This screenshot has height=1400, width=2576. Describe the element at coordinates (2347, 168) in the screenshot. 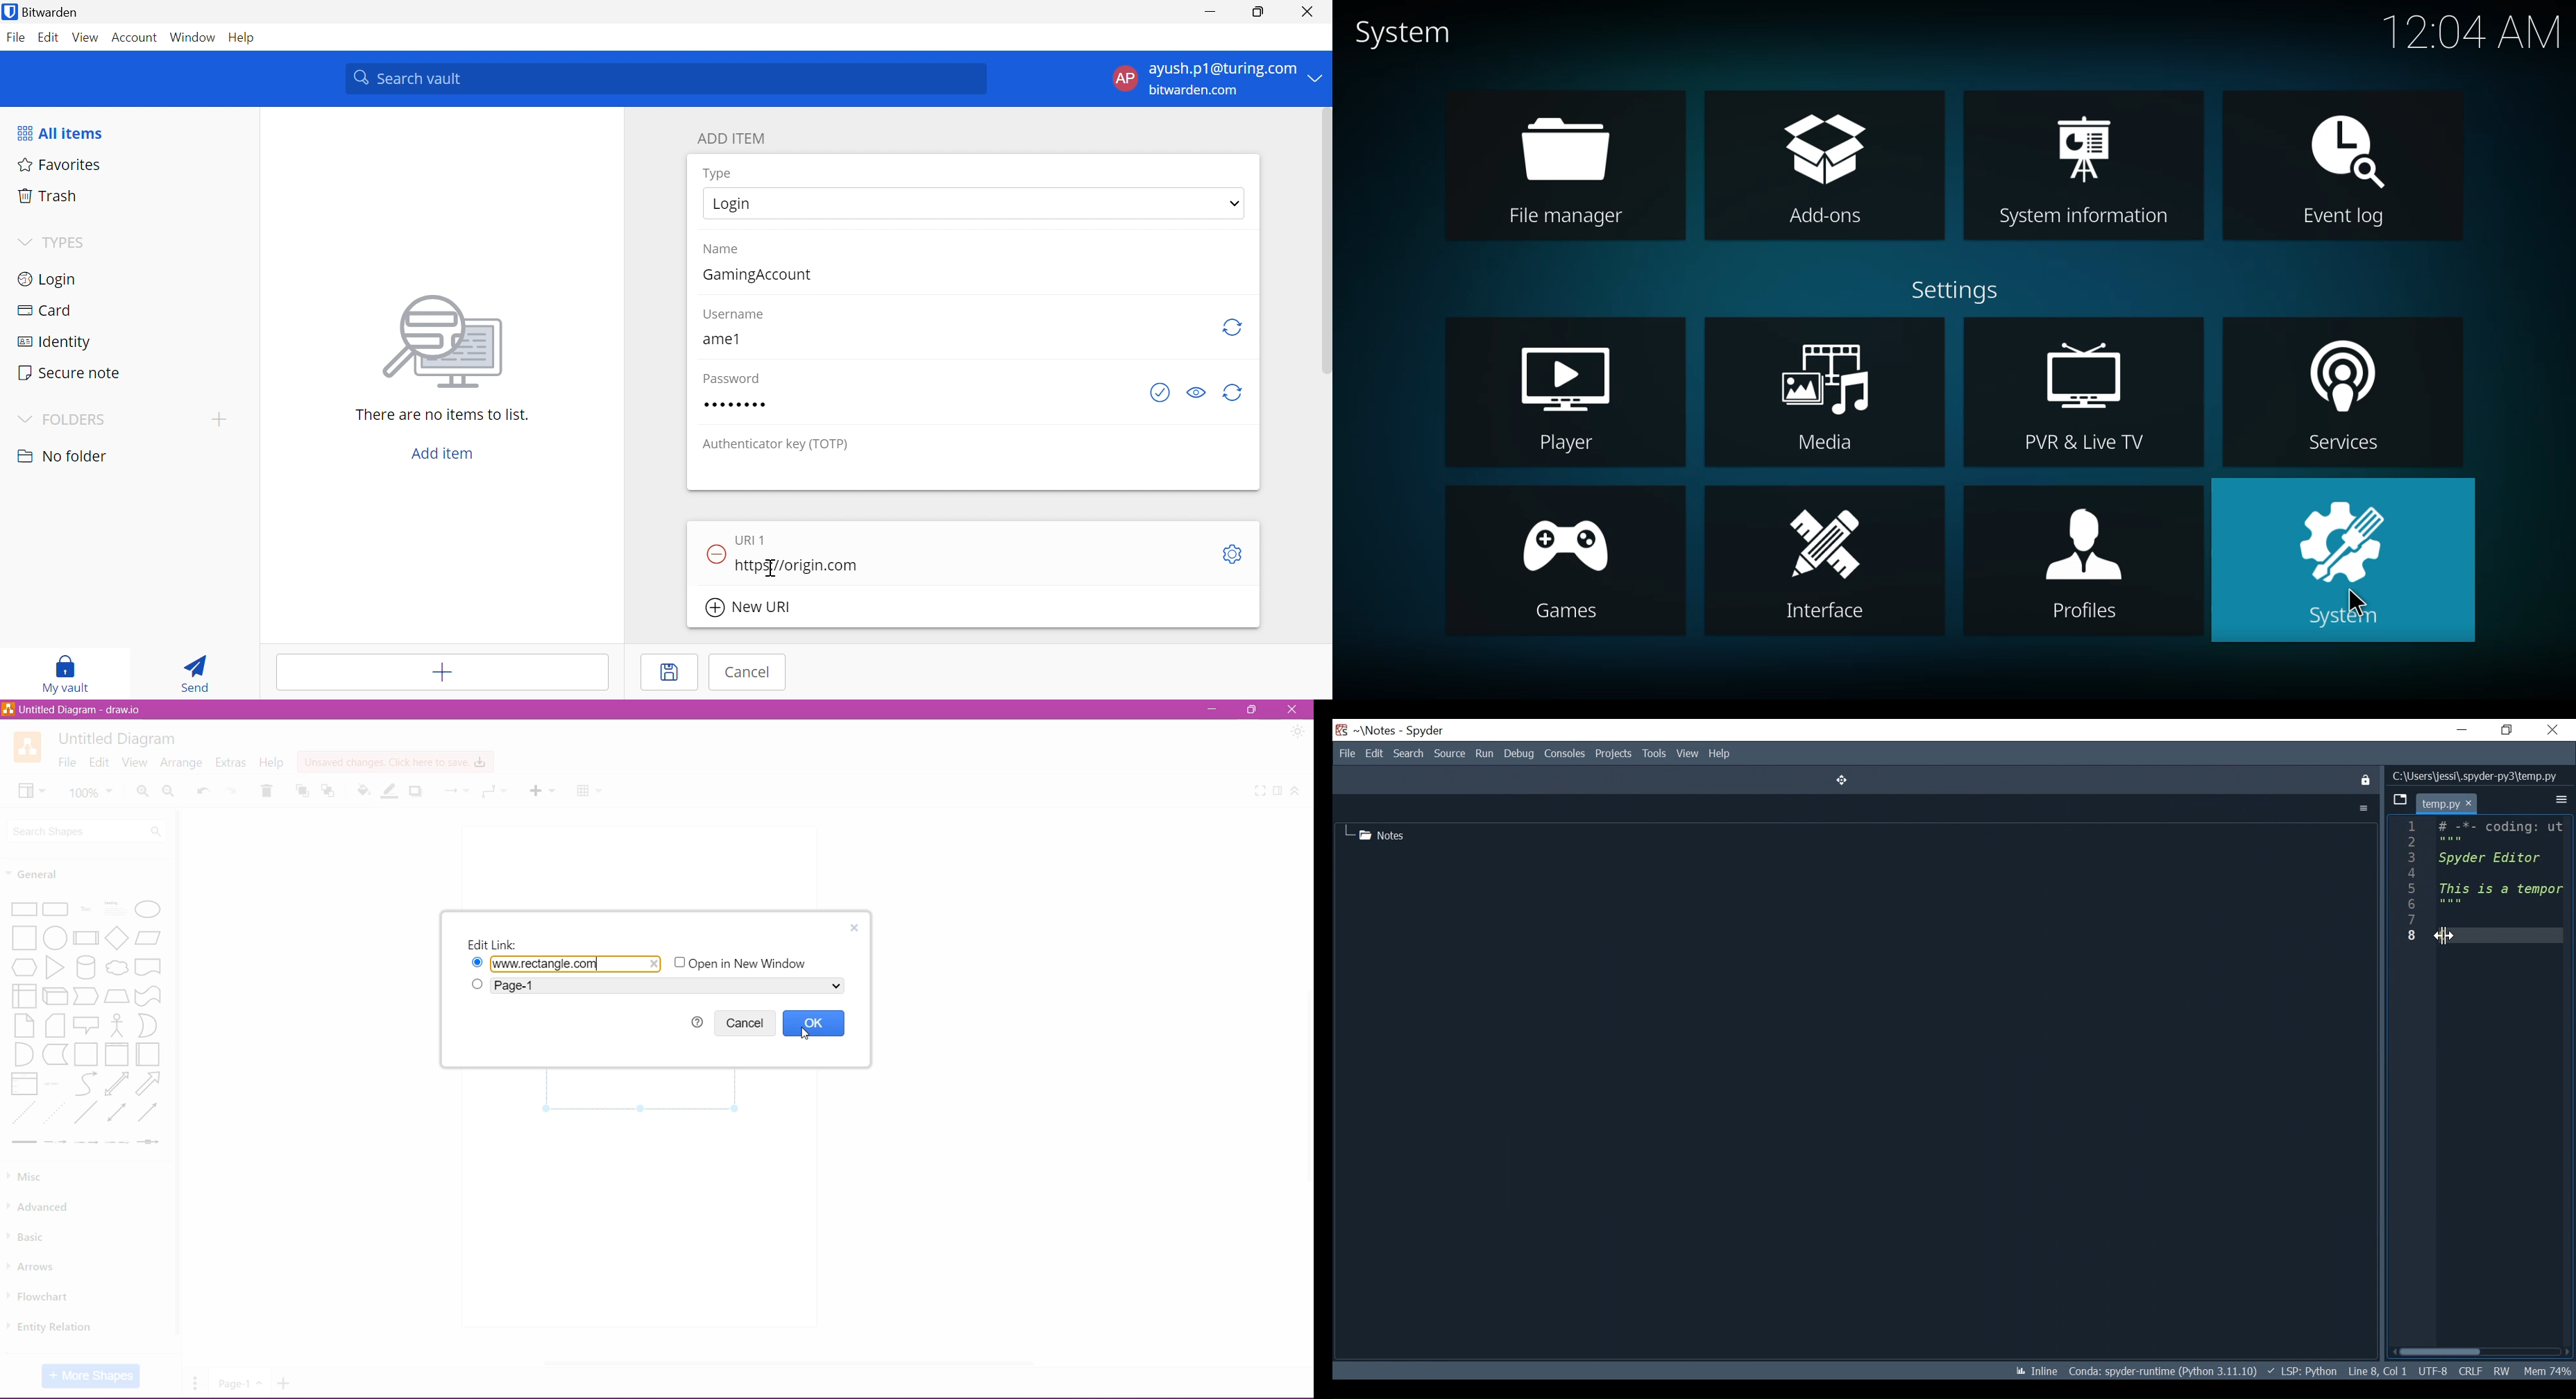

I see `event log` at that location.